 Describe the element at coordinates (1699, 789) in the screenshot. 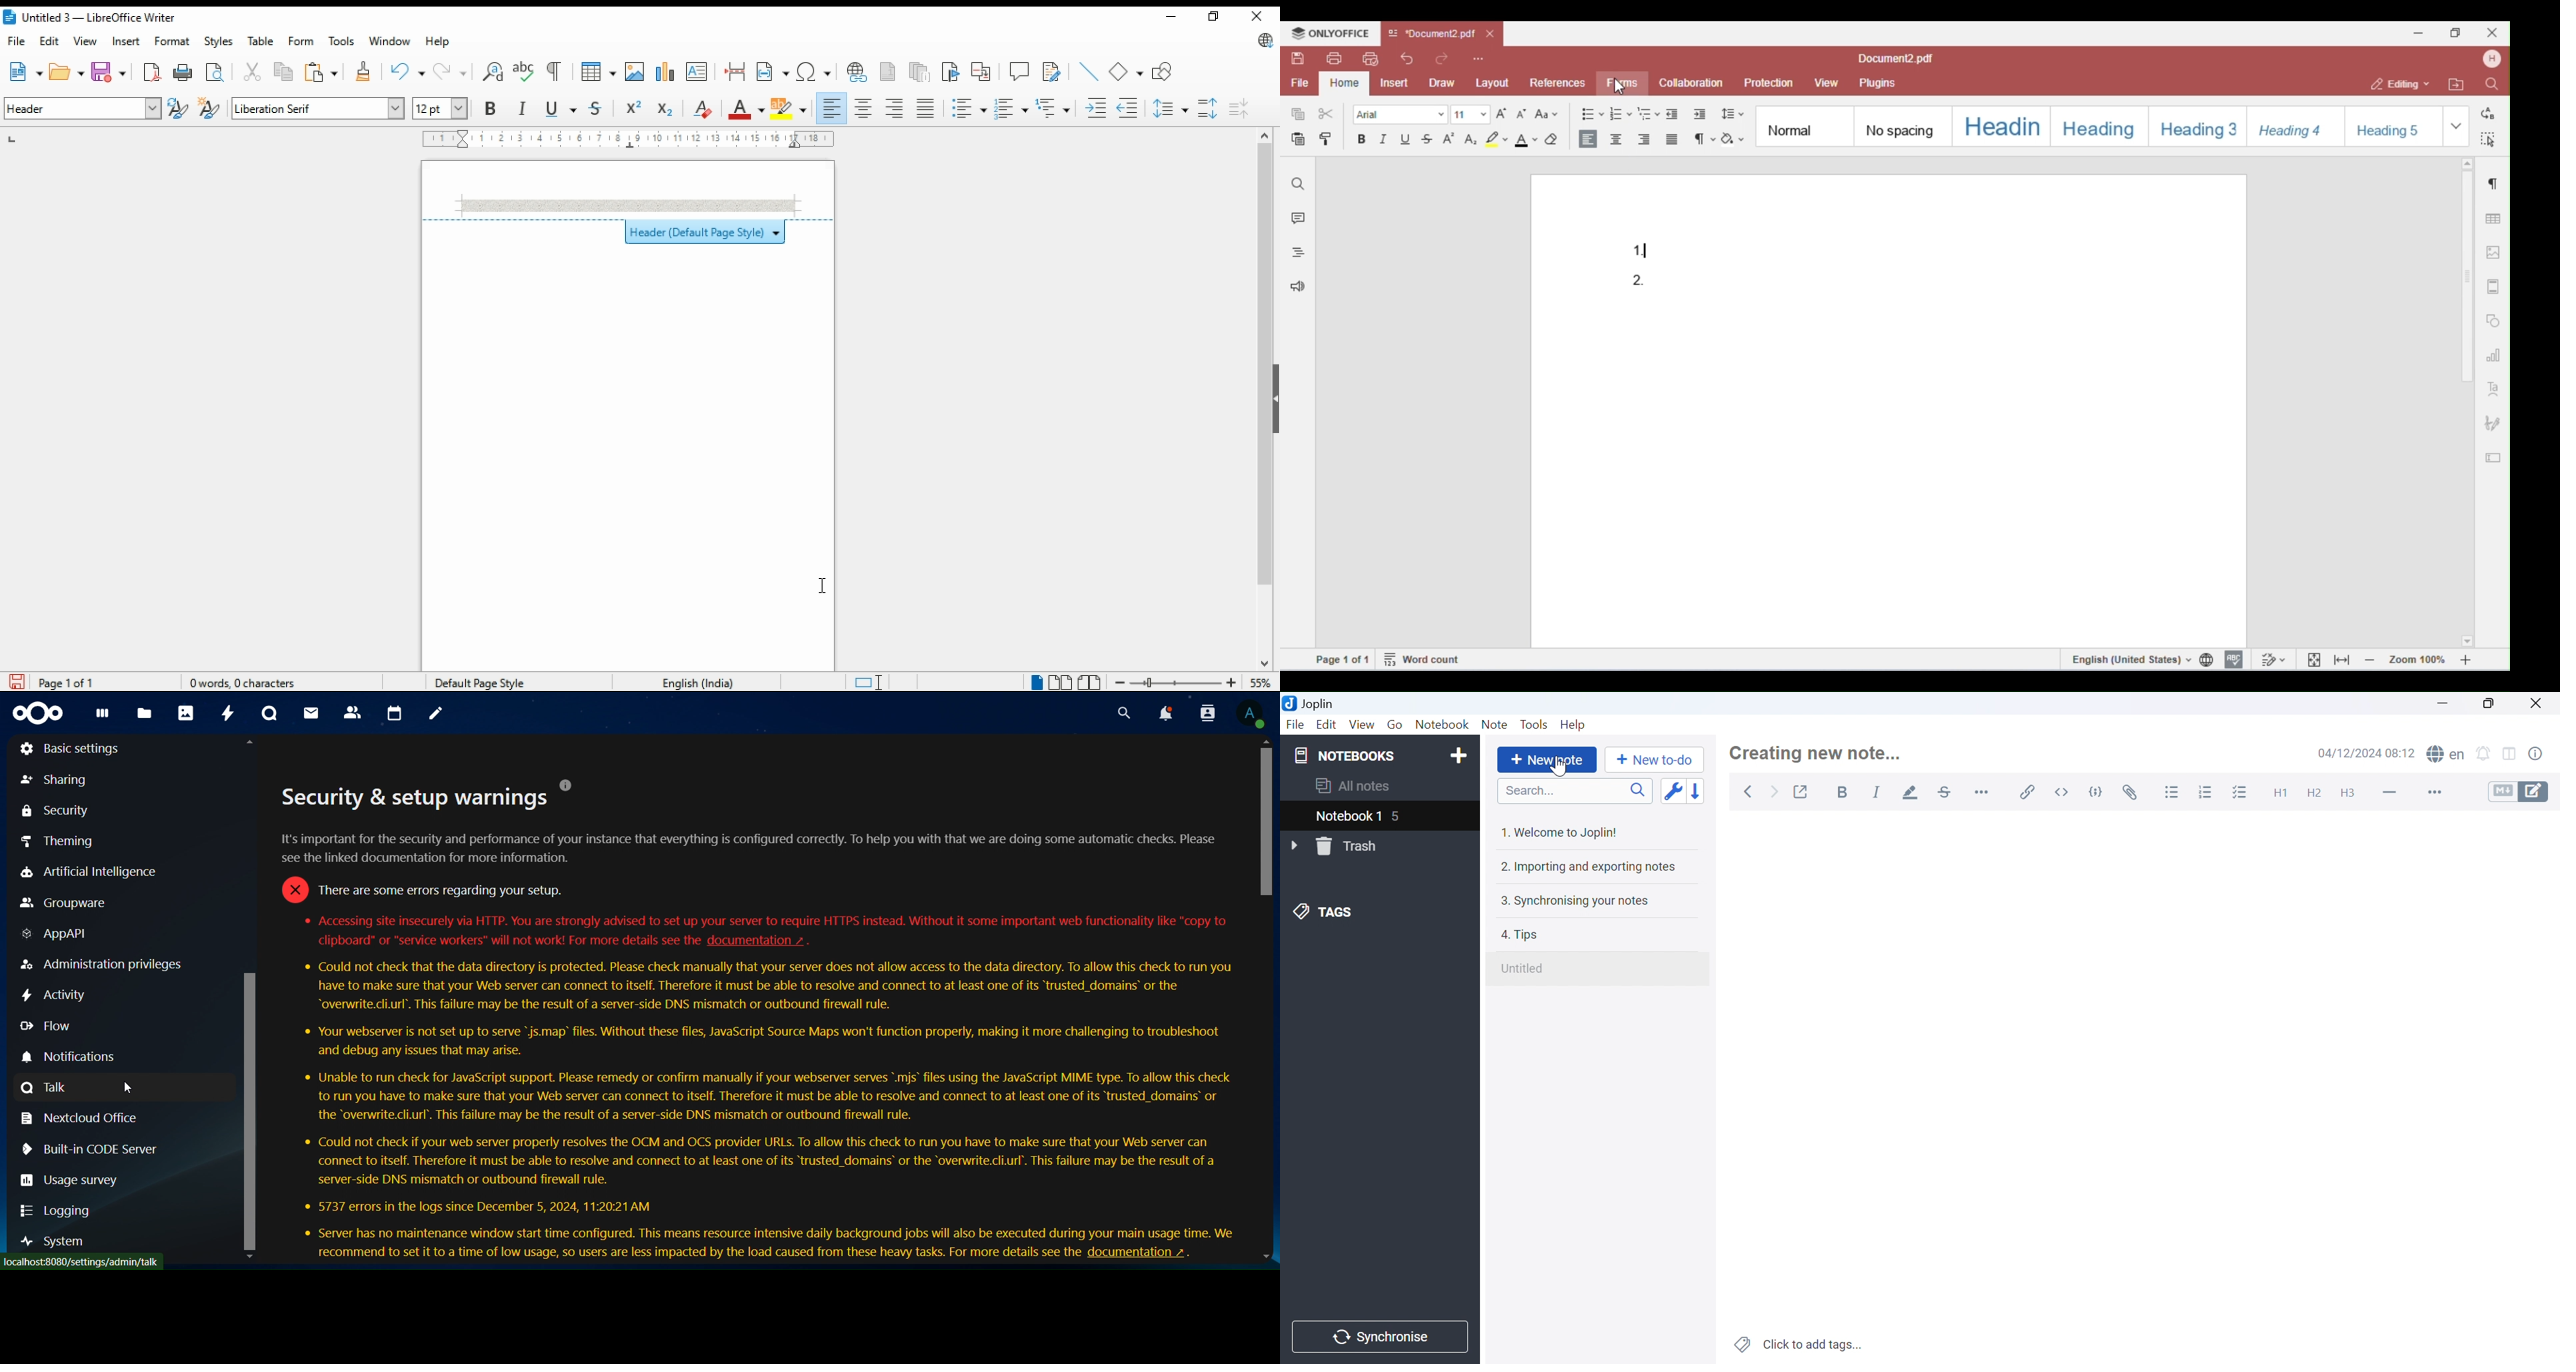

I see `Reverse sort order` at that location.